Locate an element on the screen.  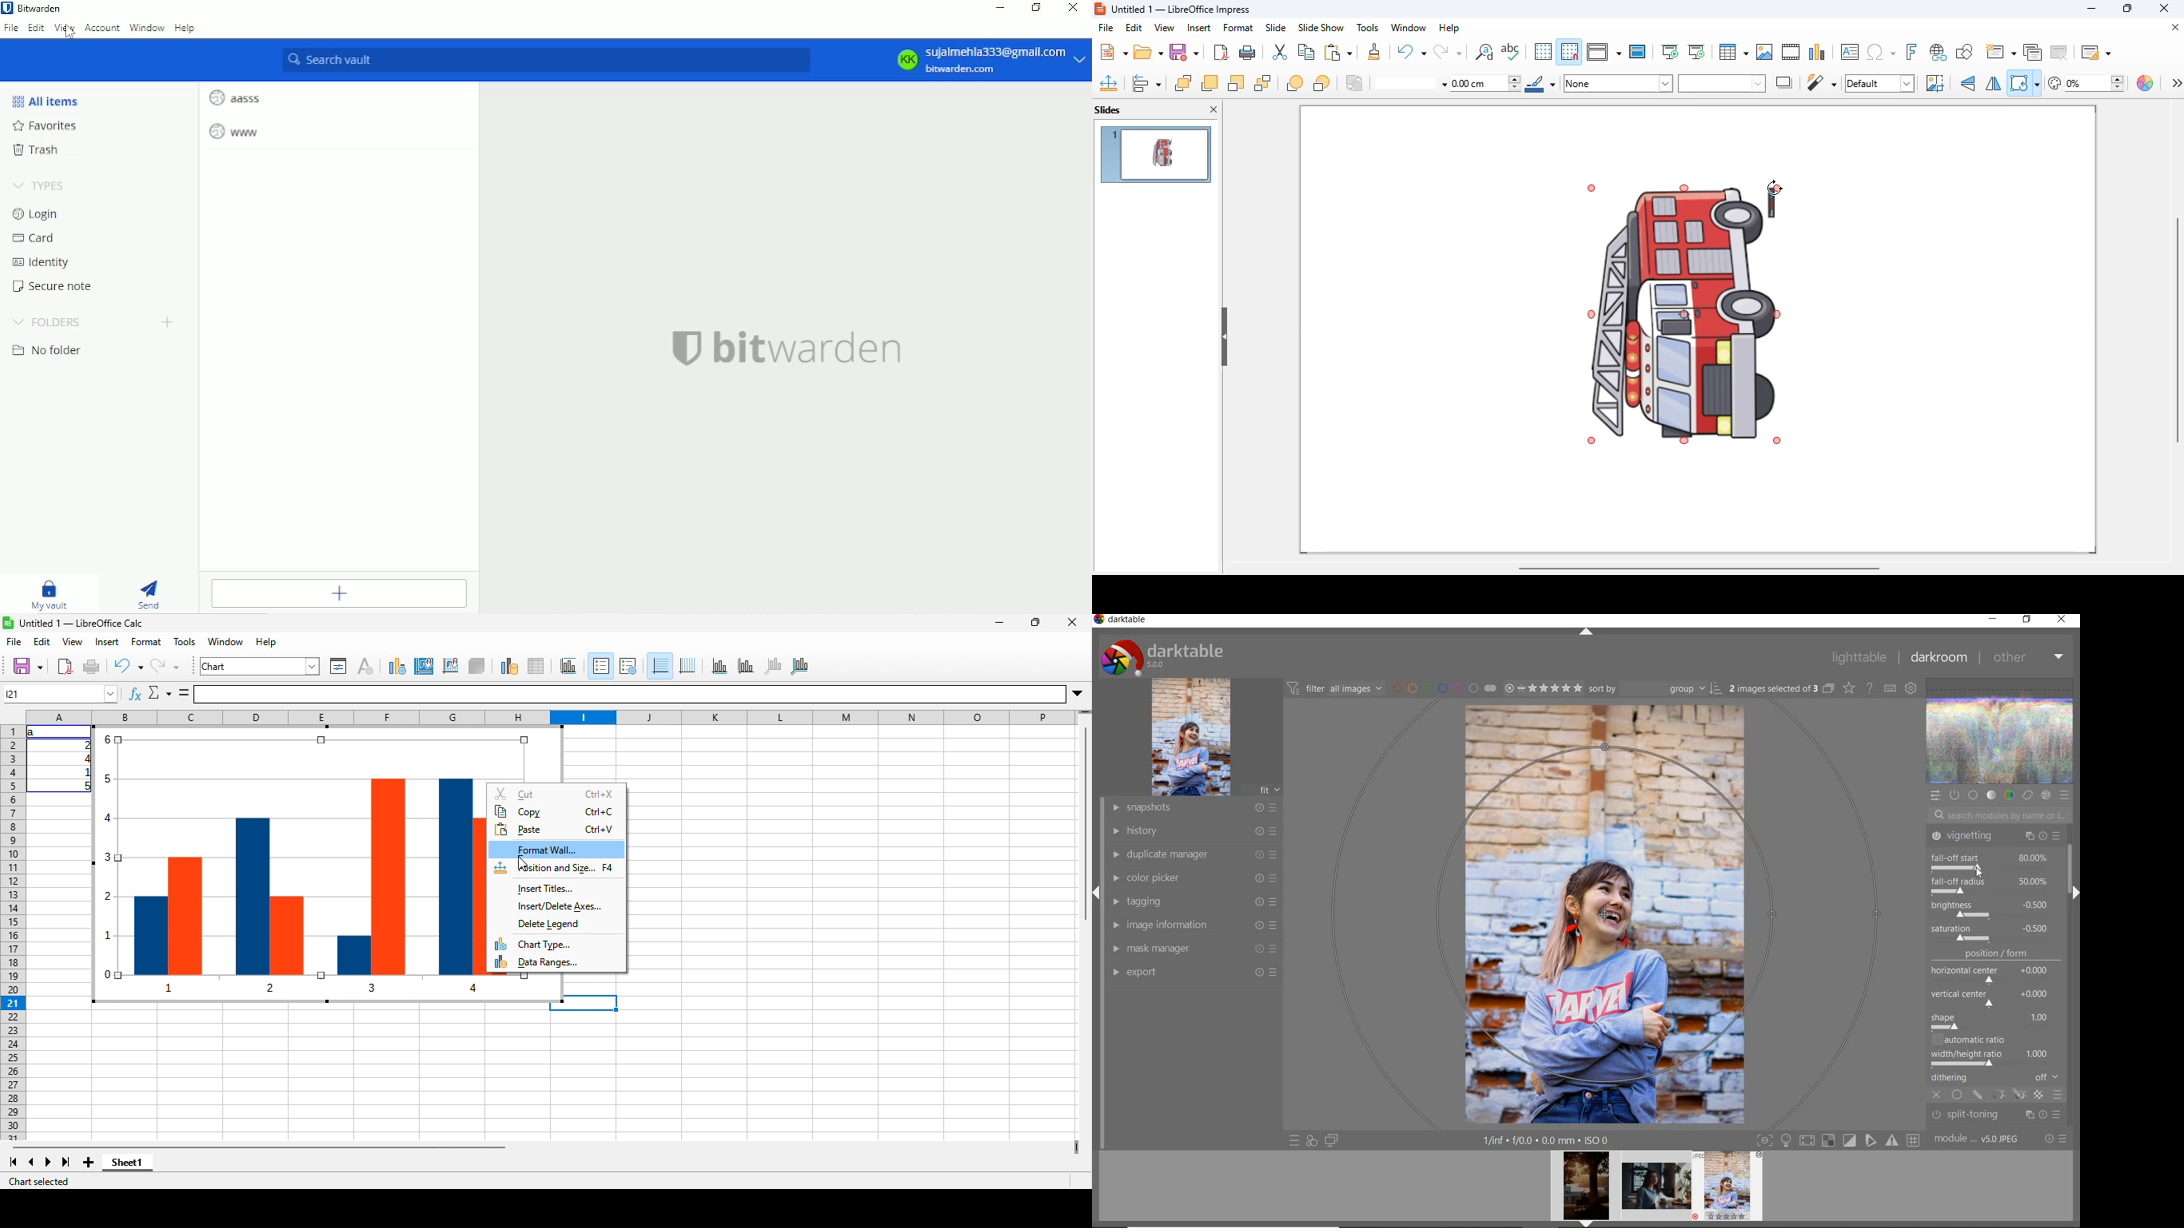
minimize is located at coordinates (999, 623).